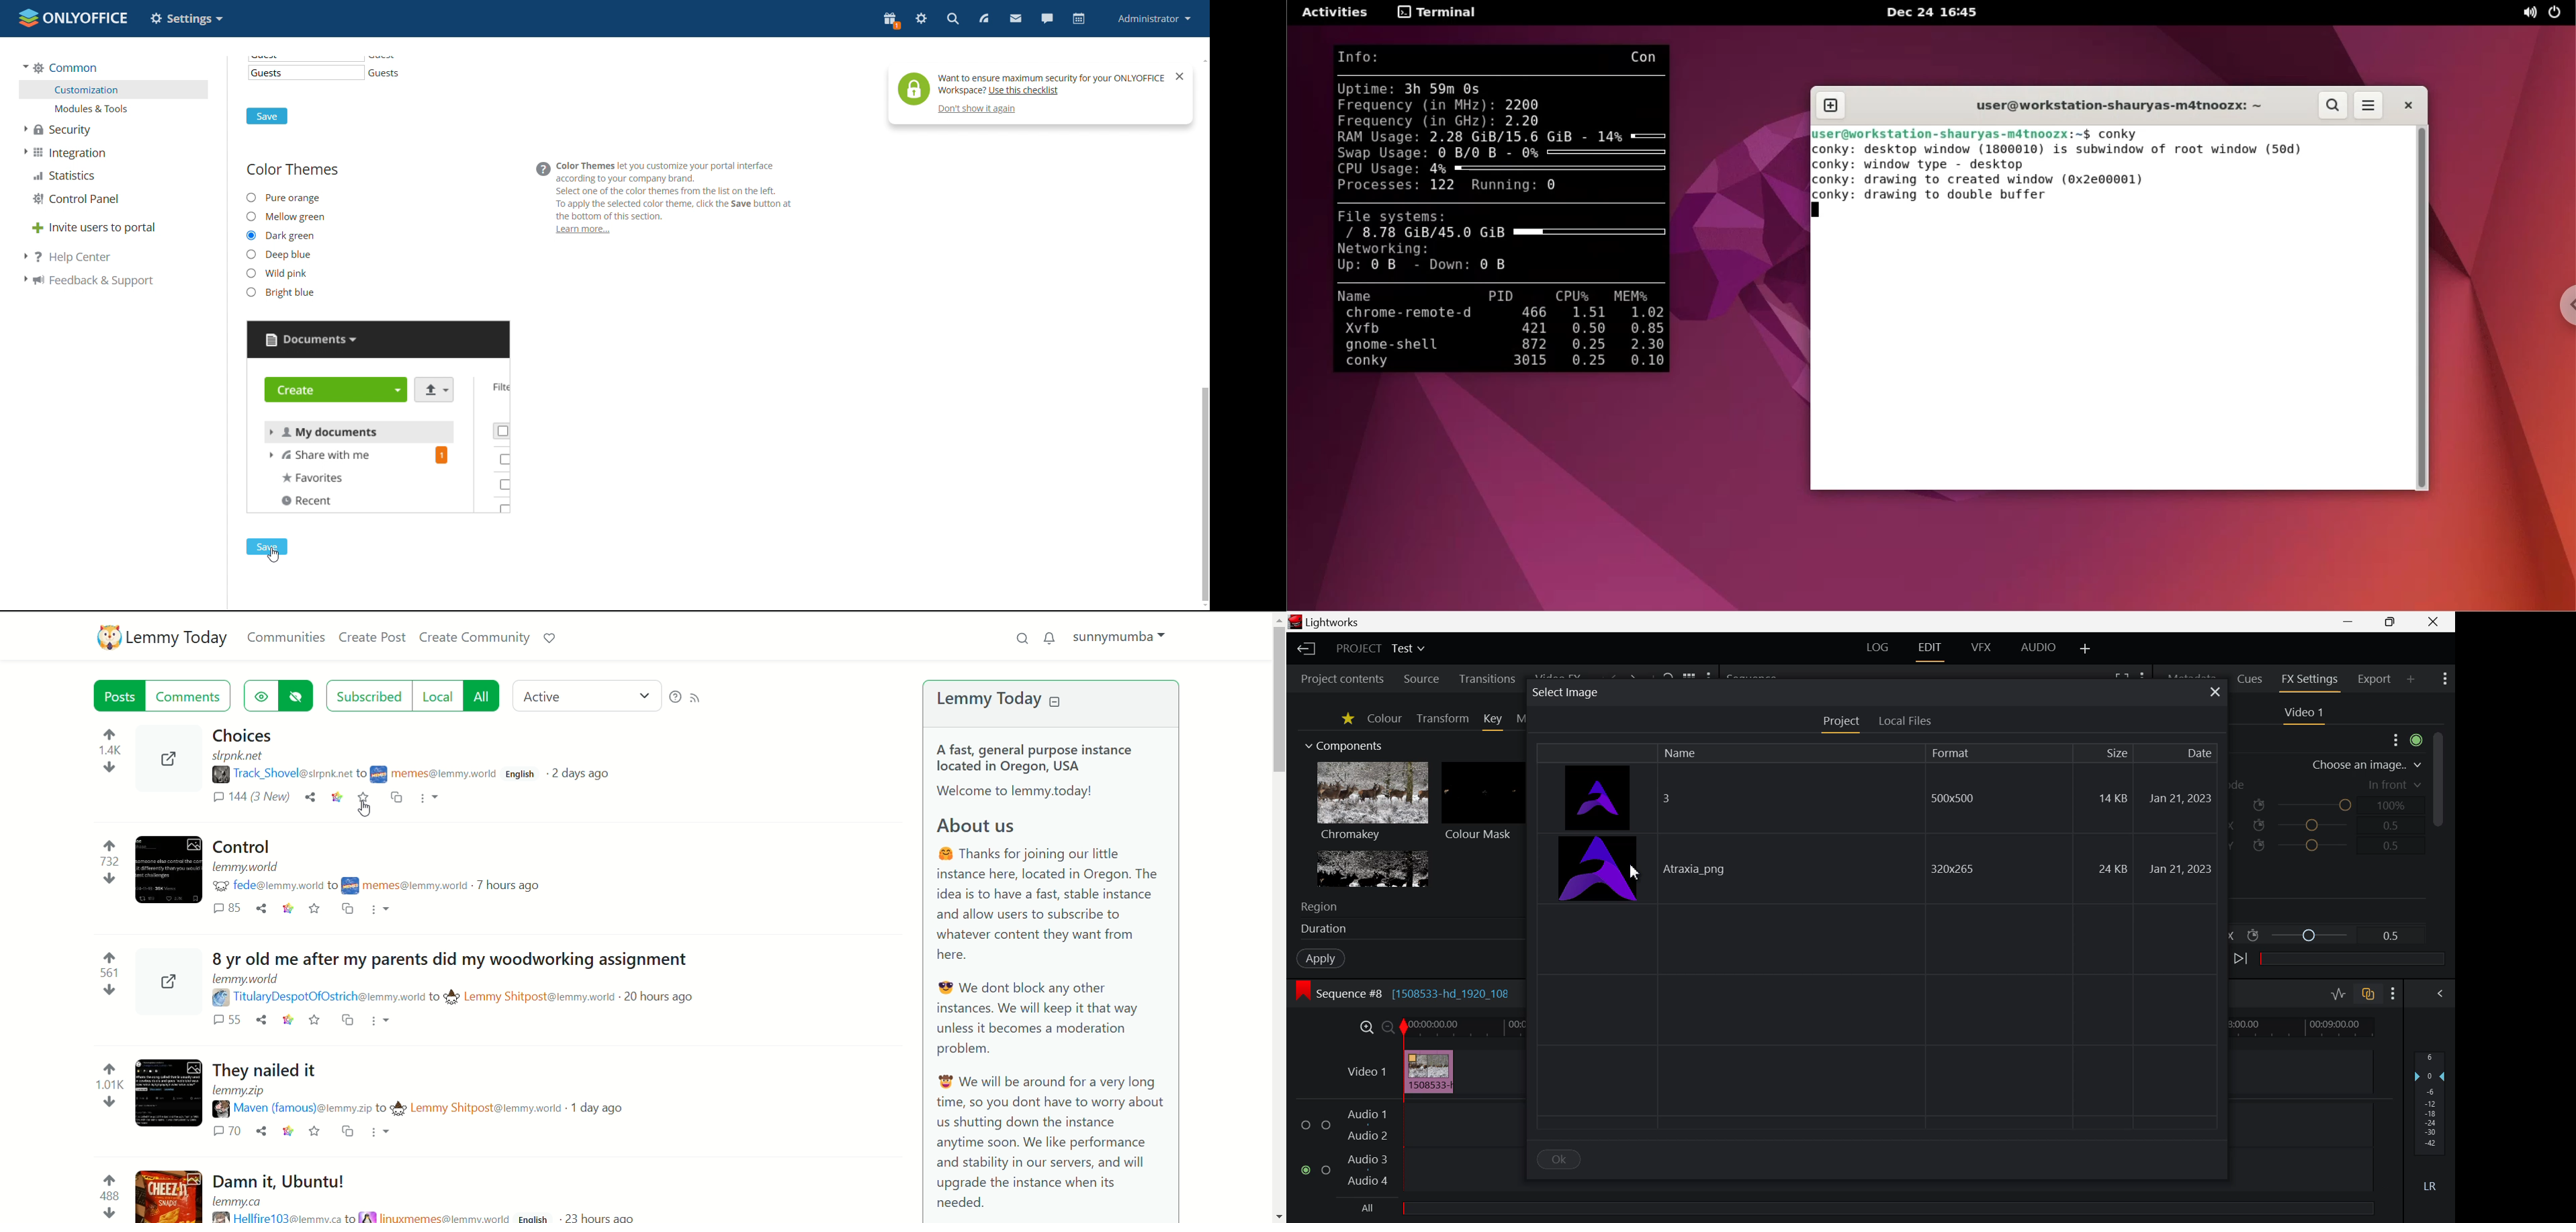  What do you see at coordinates (1369, 1180) in the screenshot?
I see `Audio 4` at bounding box center [1369, 1180].